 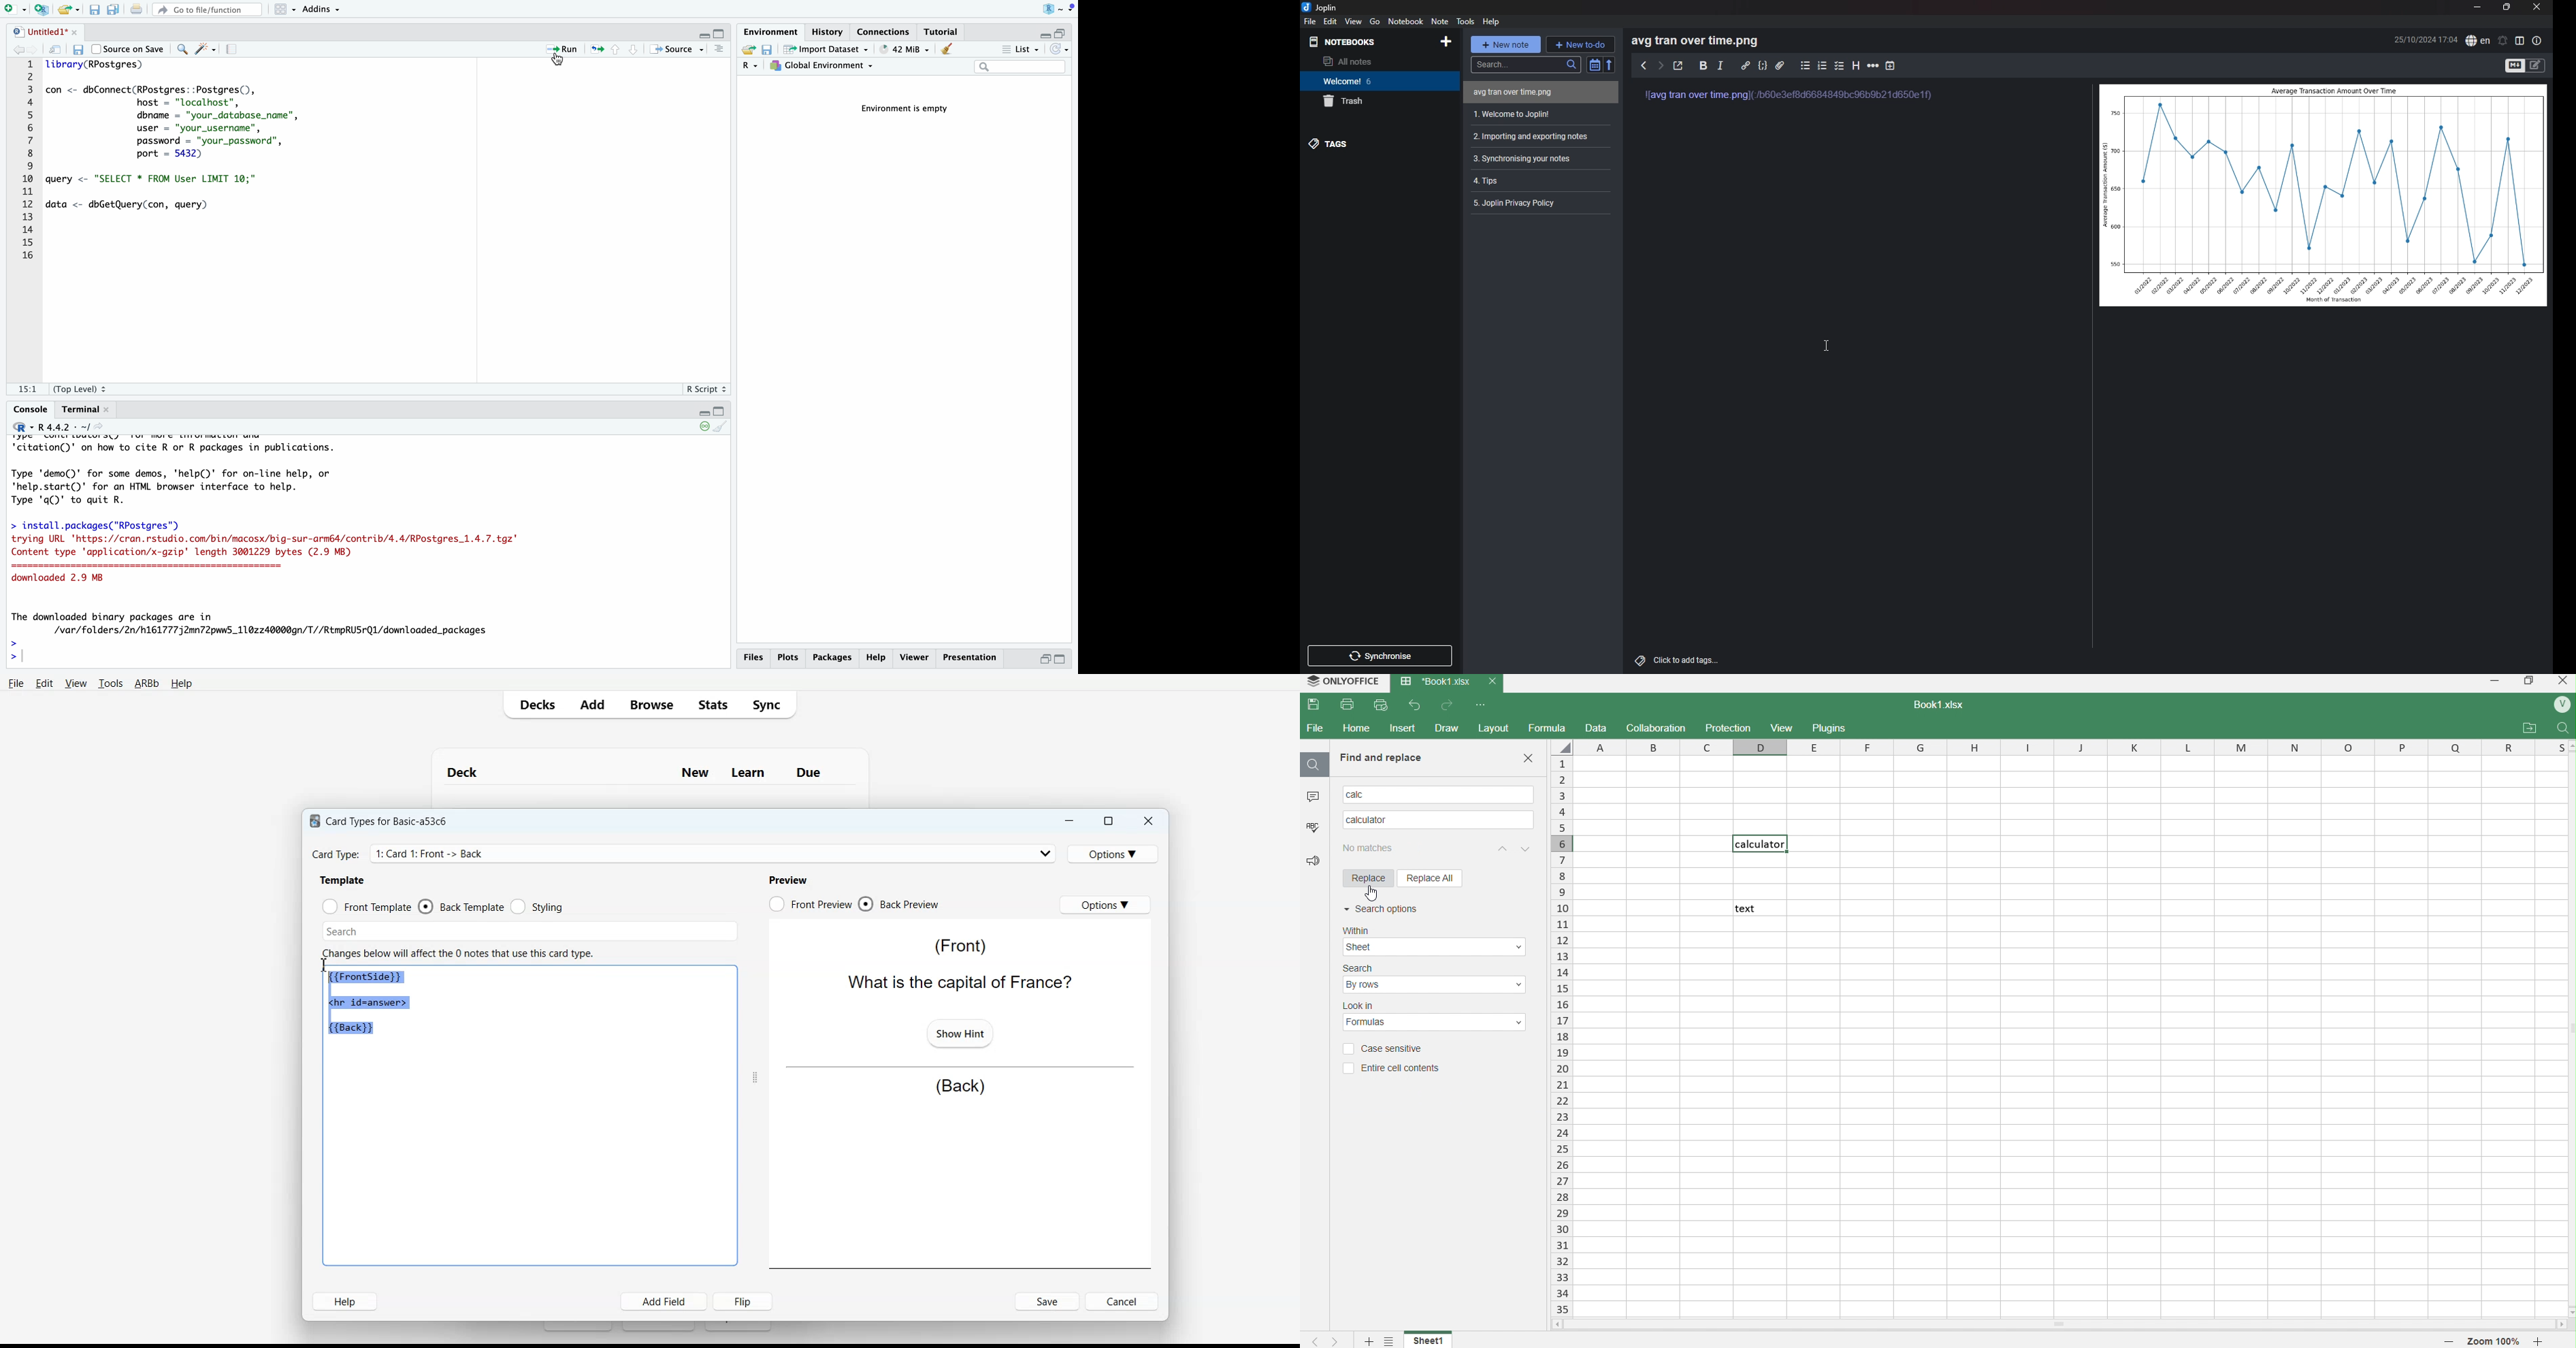 I want to click on bulleted list, so click(x=1806, y=66).